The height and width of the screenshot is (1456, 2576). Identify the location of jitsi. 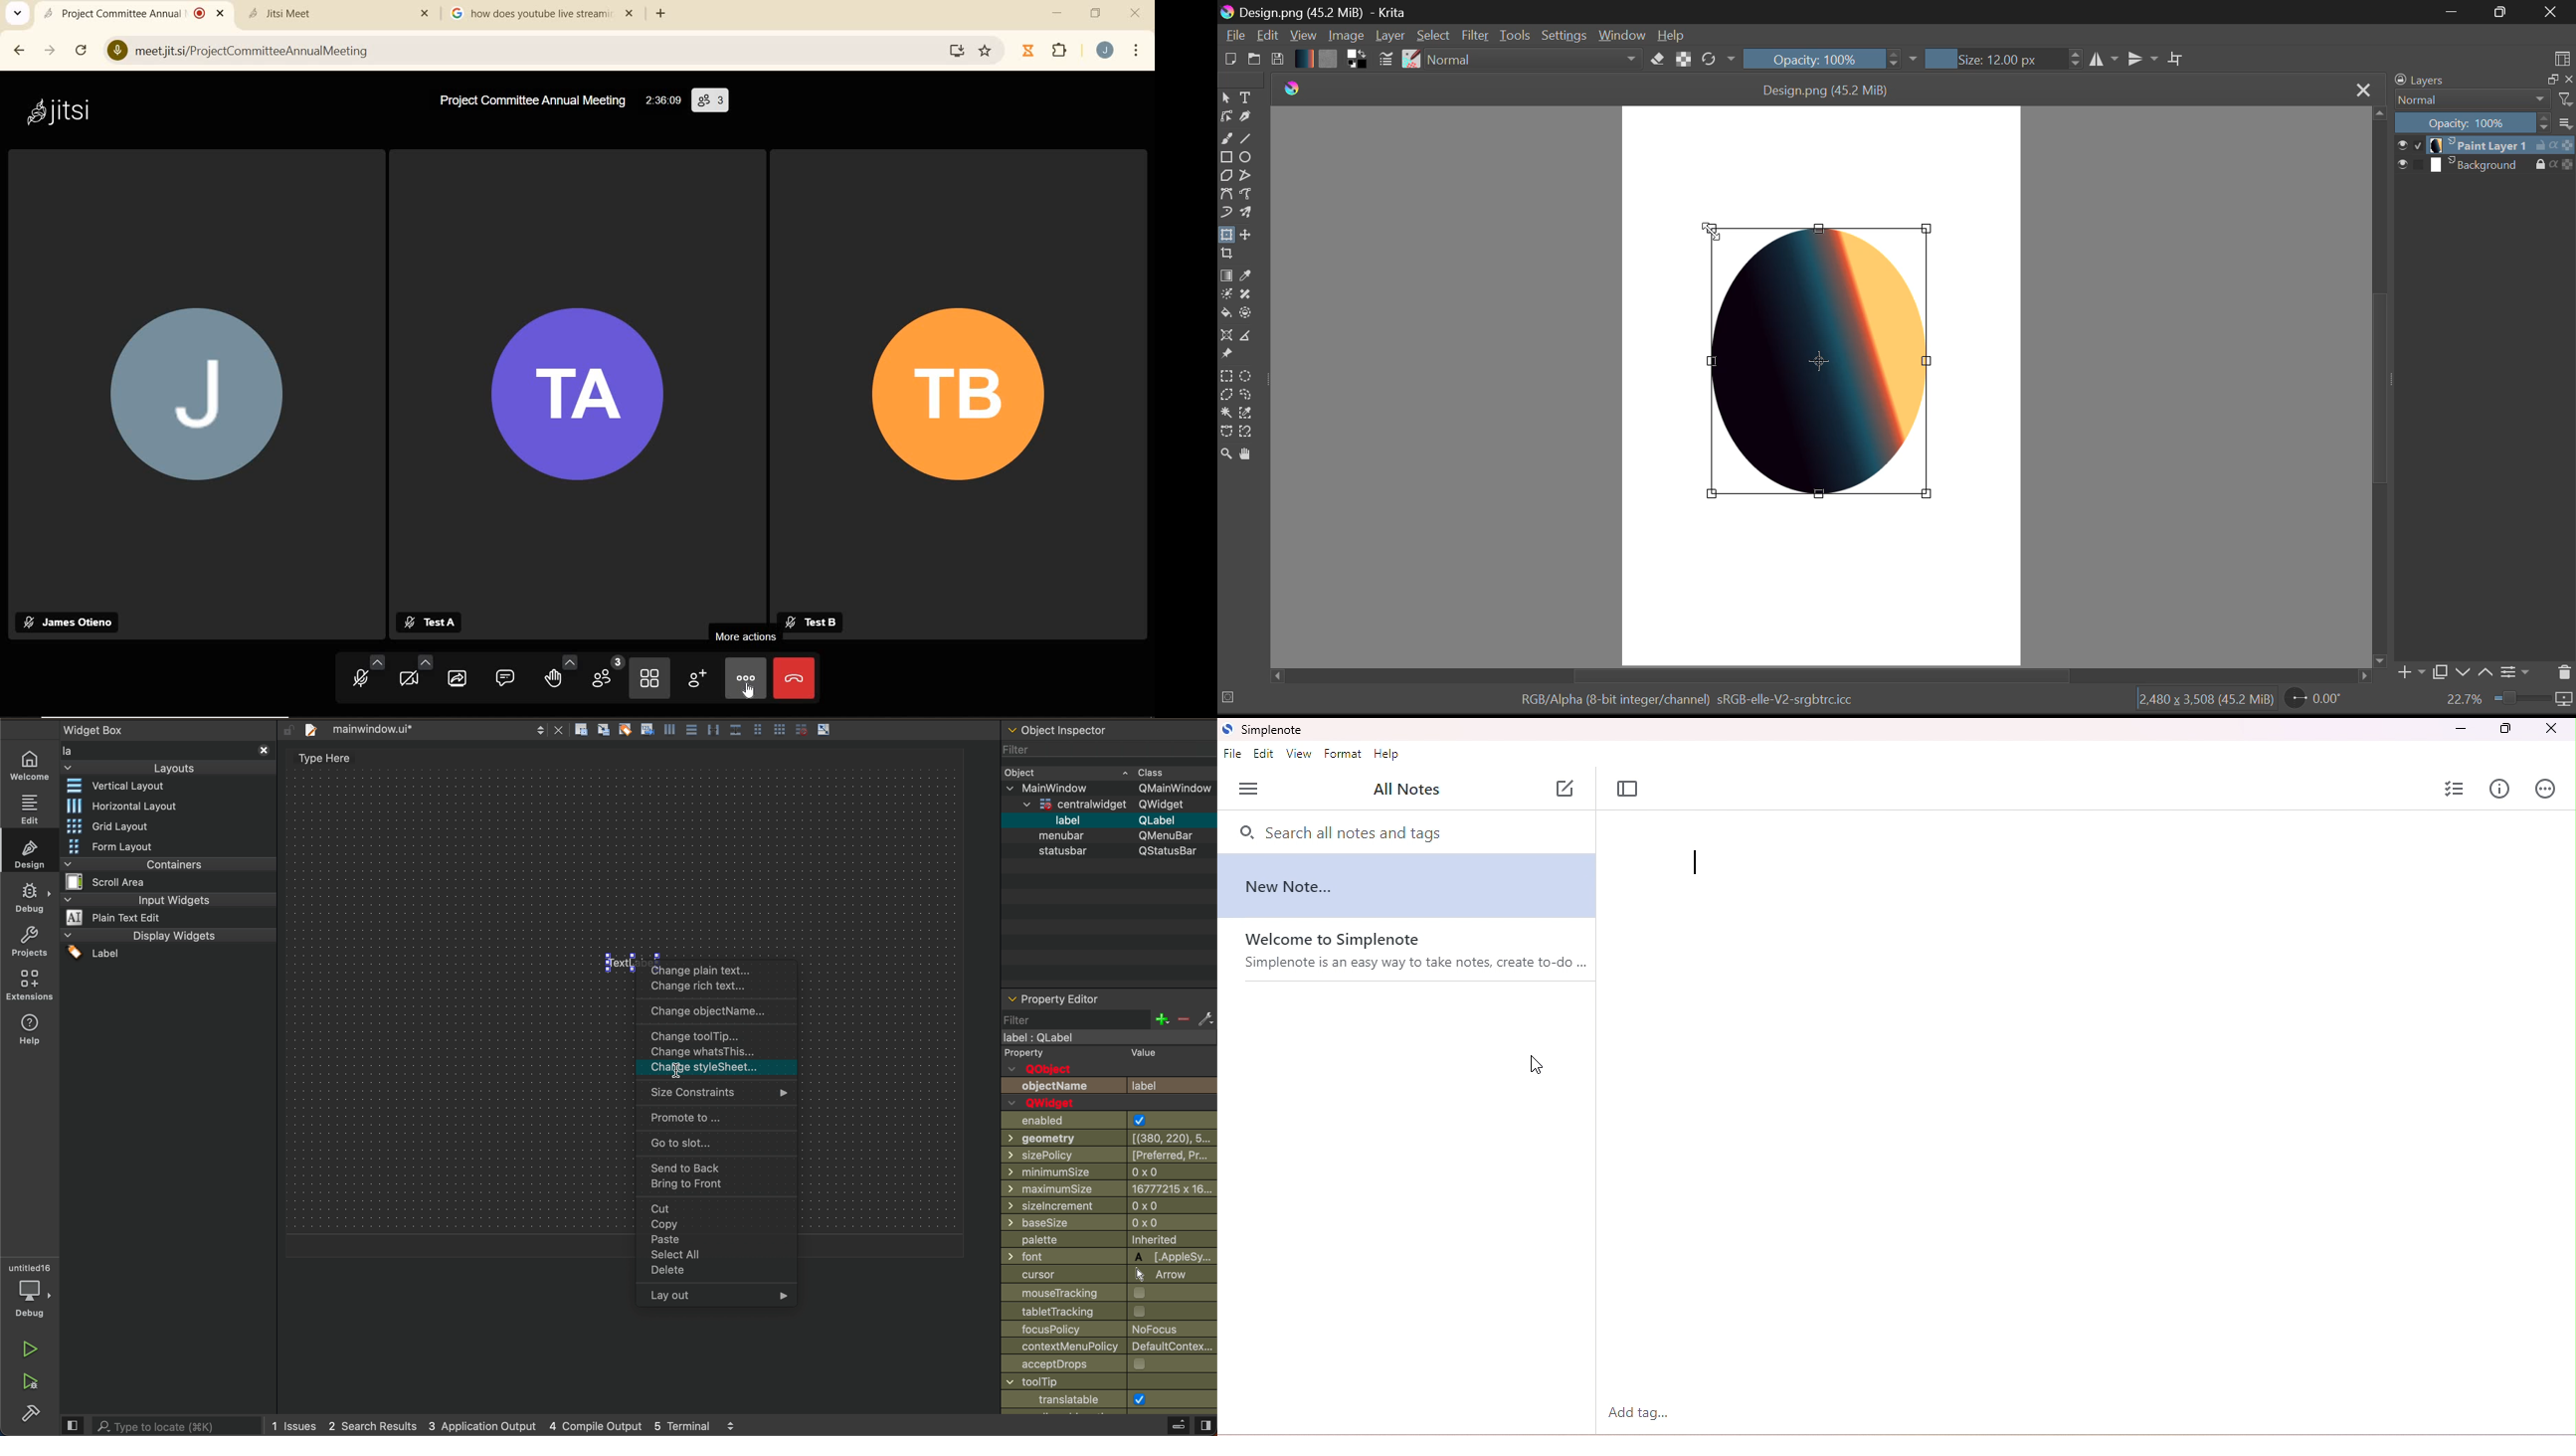
(63, 112).